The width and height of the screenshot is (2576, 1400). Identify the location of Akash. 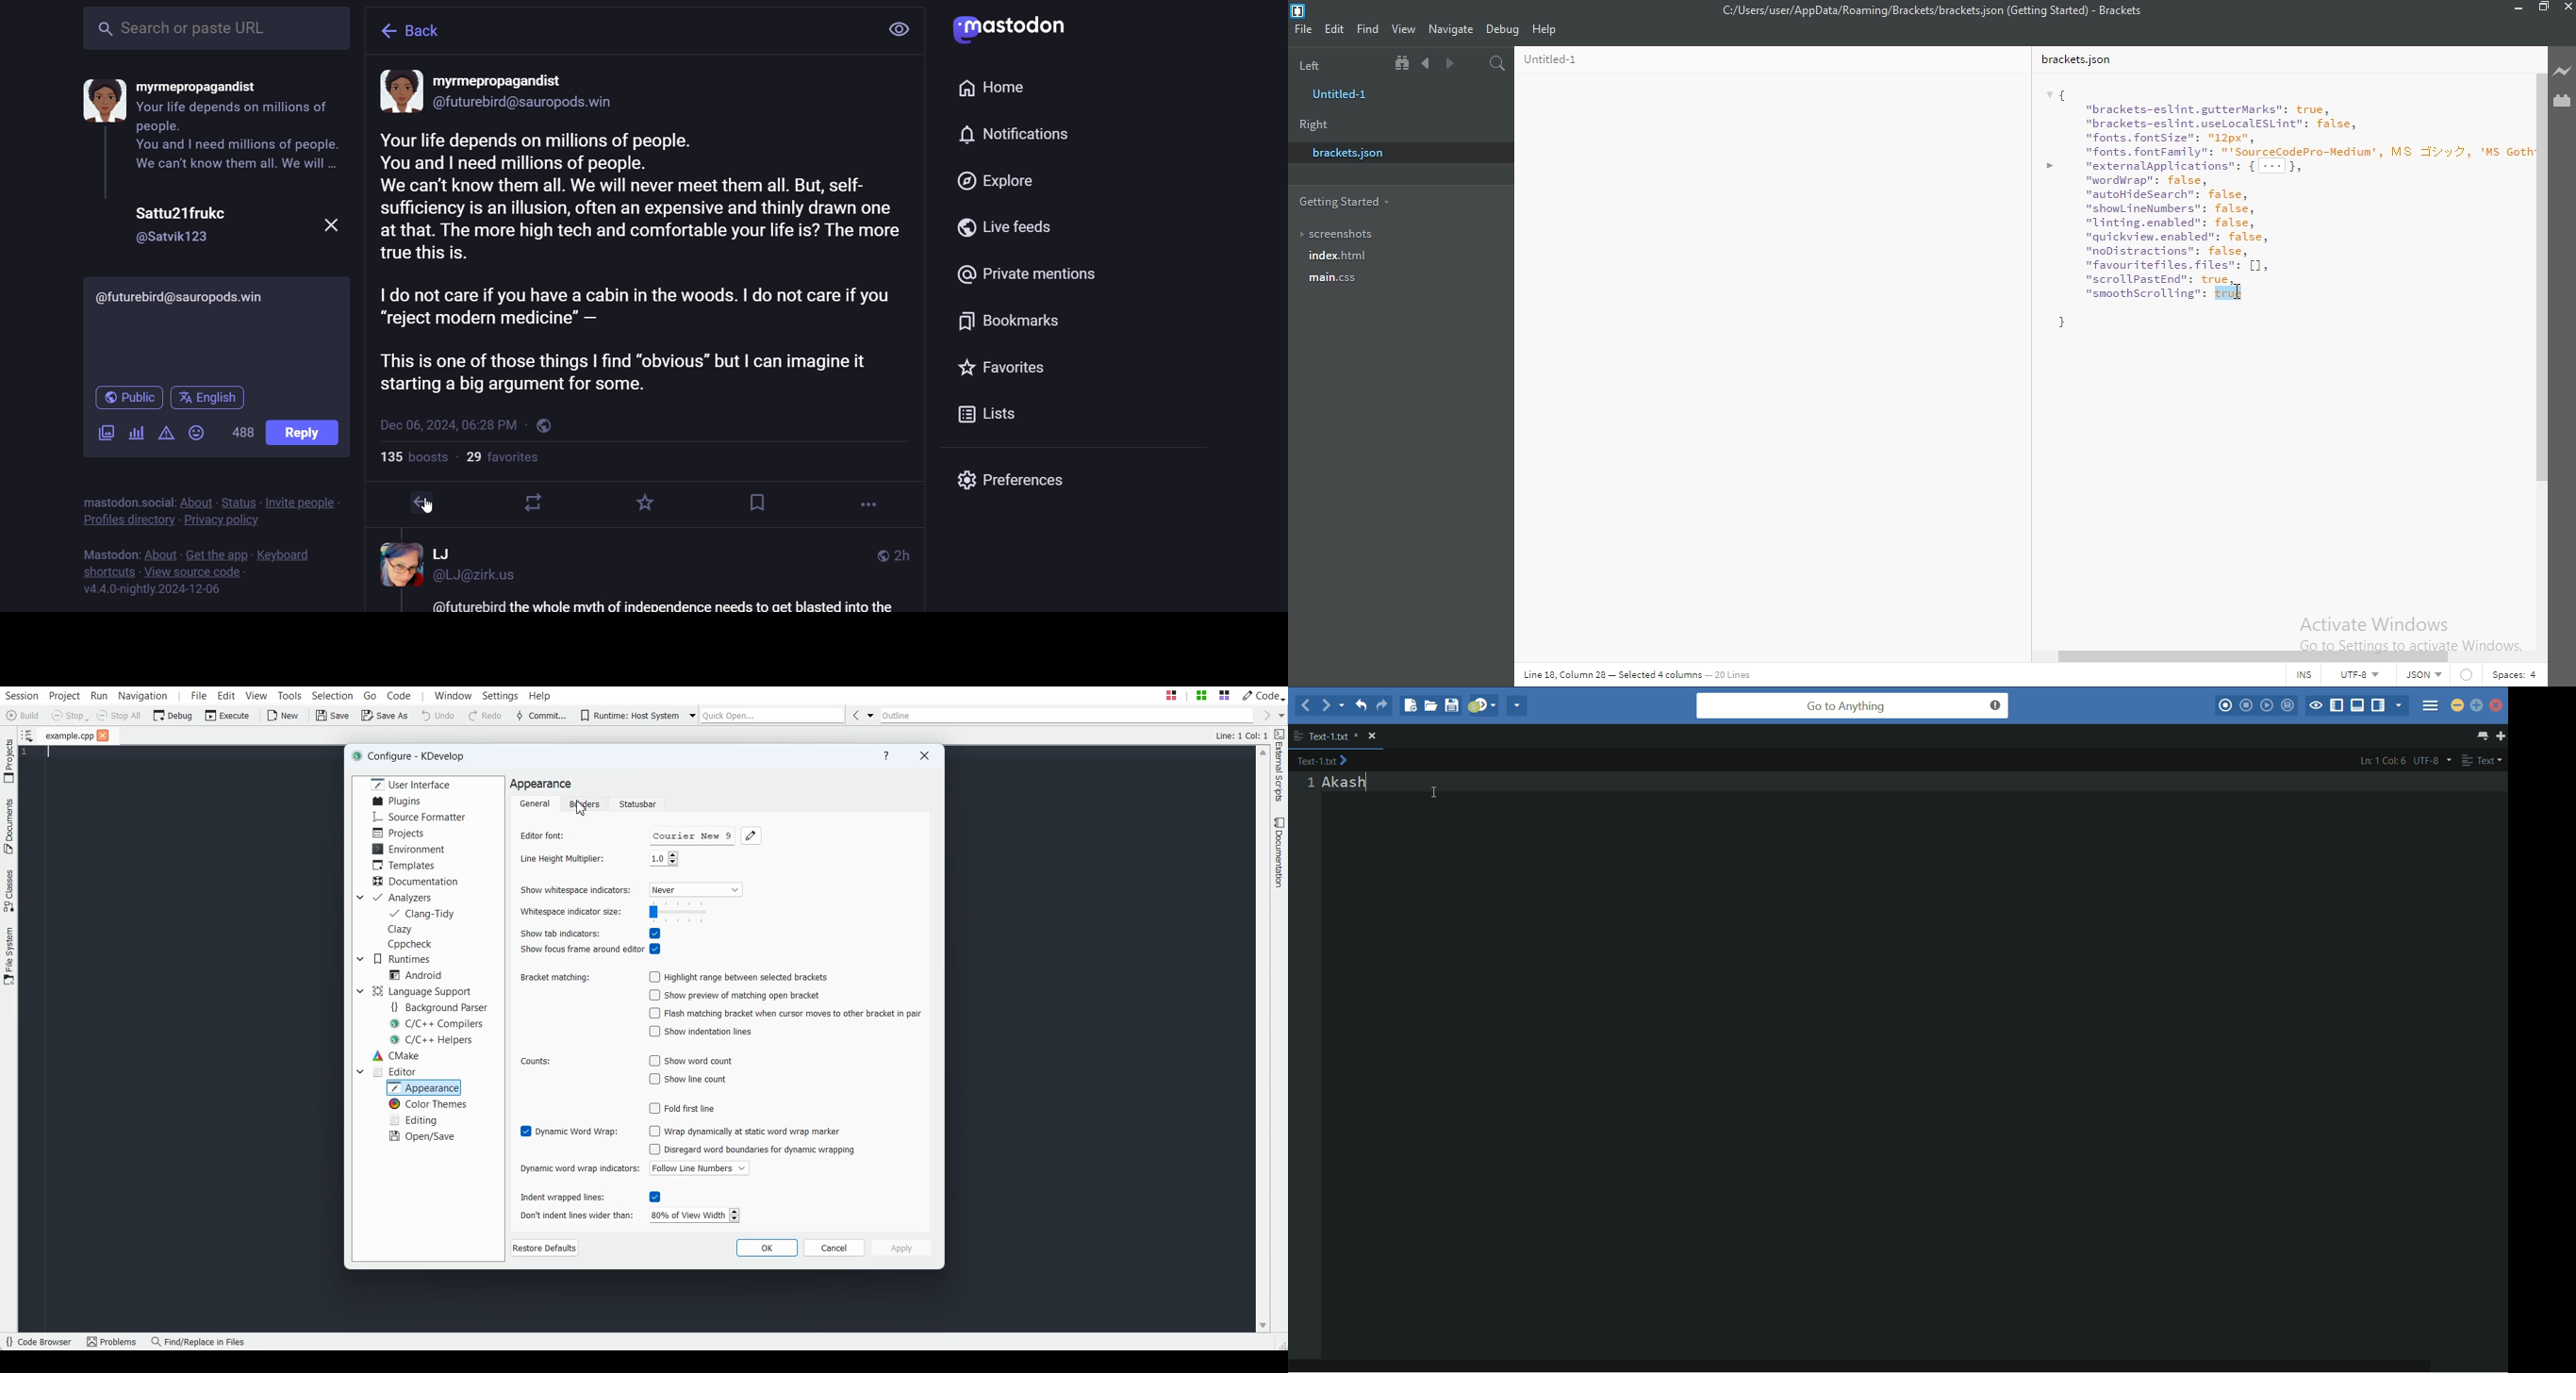
(1343, 782).